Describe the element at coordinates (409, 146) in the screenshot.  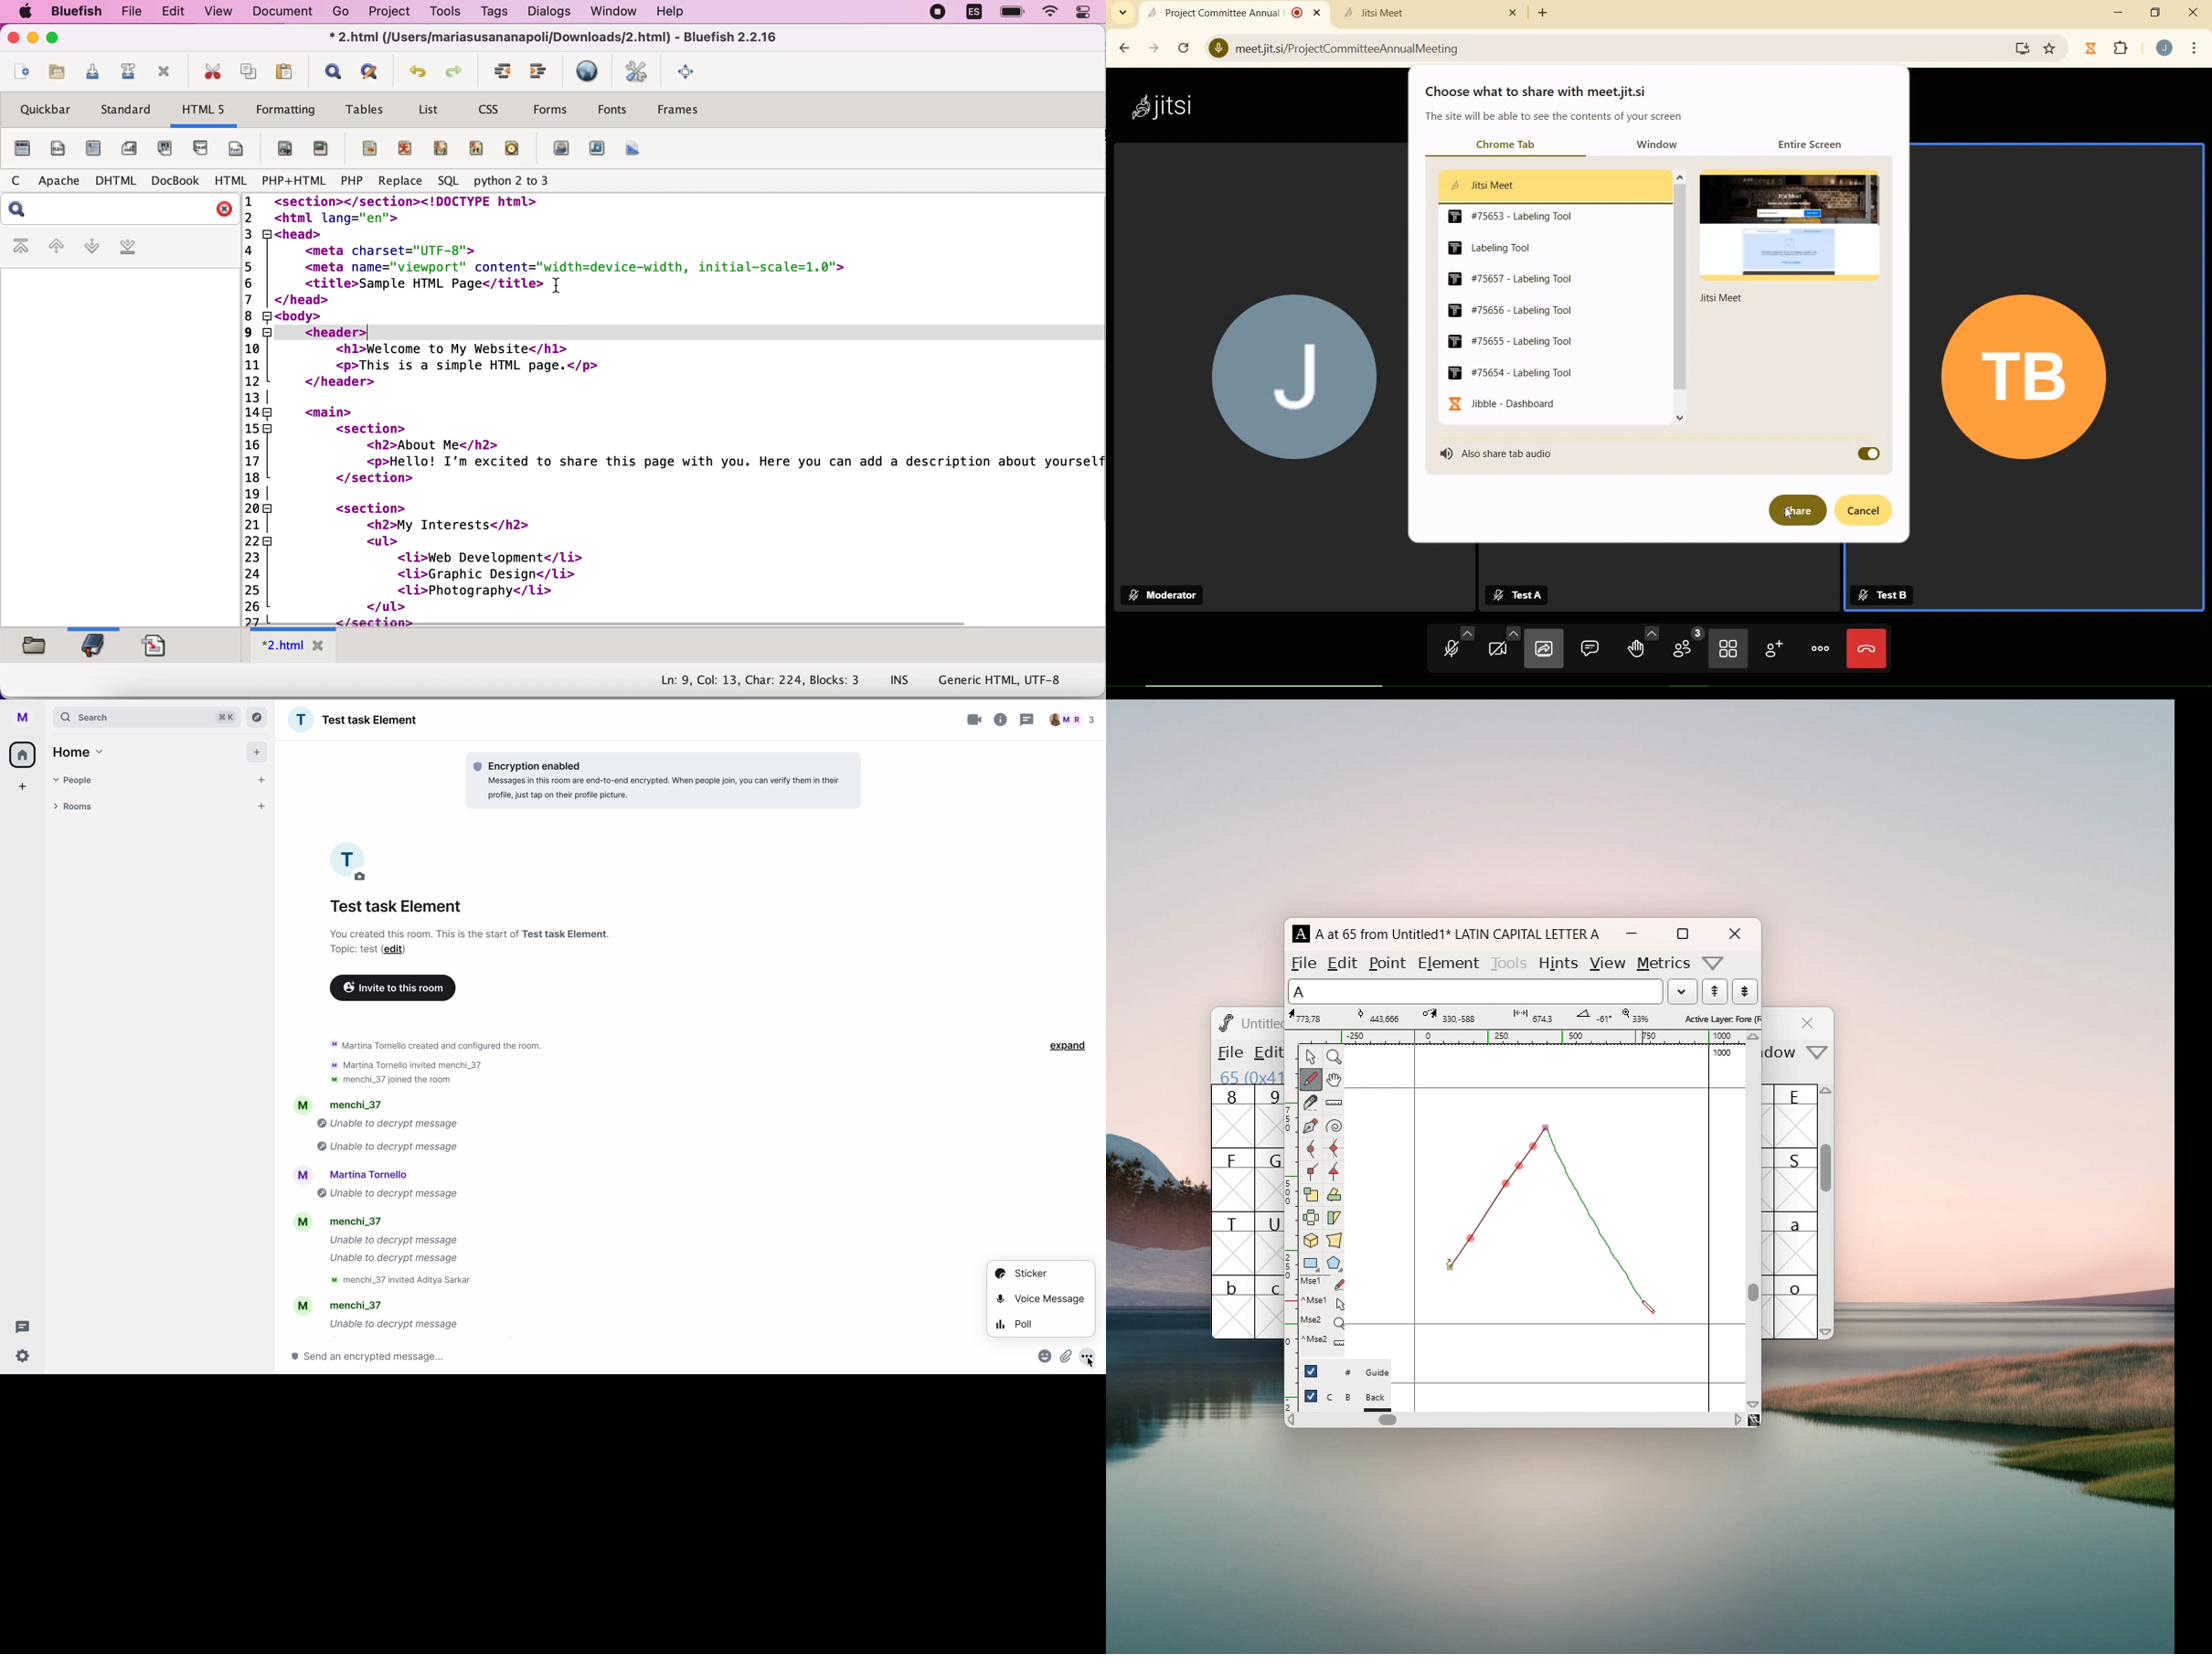
I see `ruby` at that location.